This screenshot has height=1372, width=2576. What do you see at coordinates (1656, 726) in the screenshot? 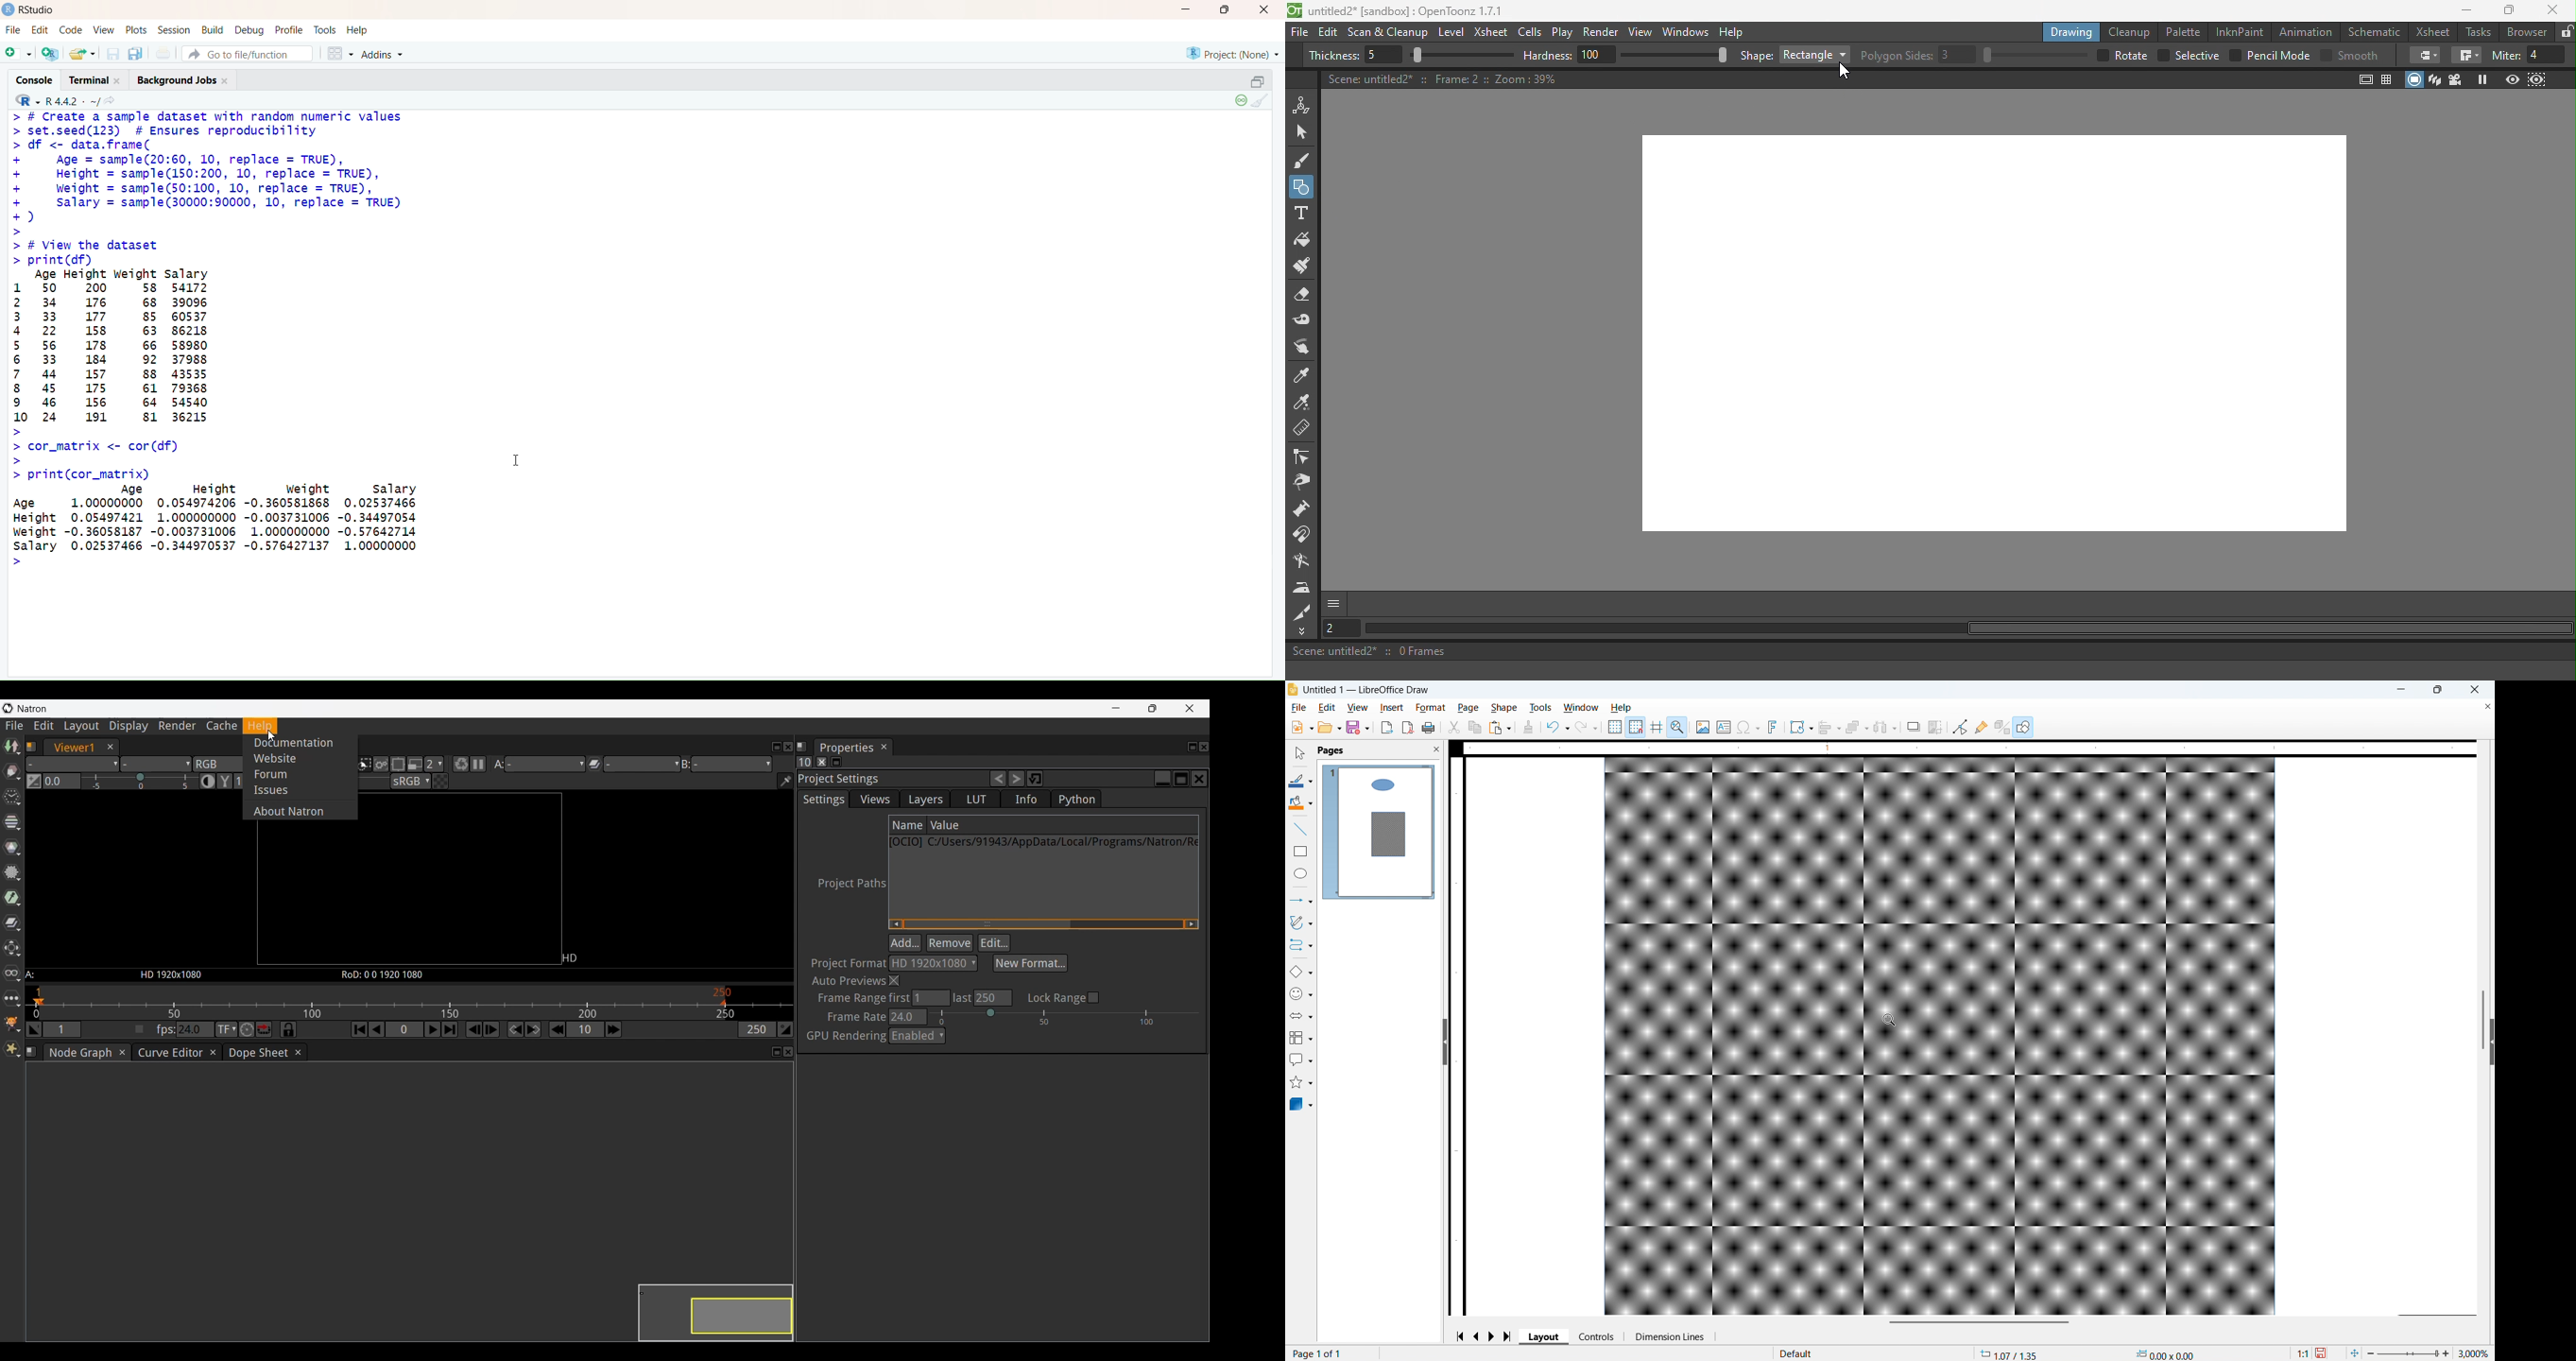
I see `Guidelines while moving ` at bounding box center [1656, 726].